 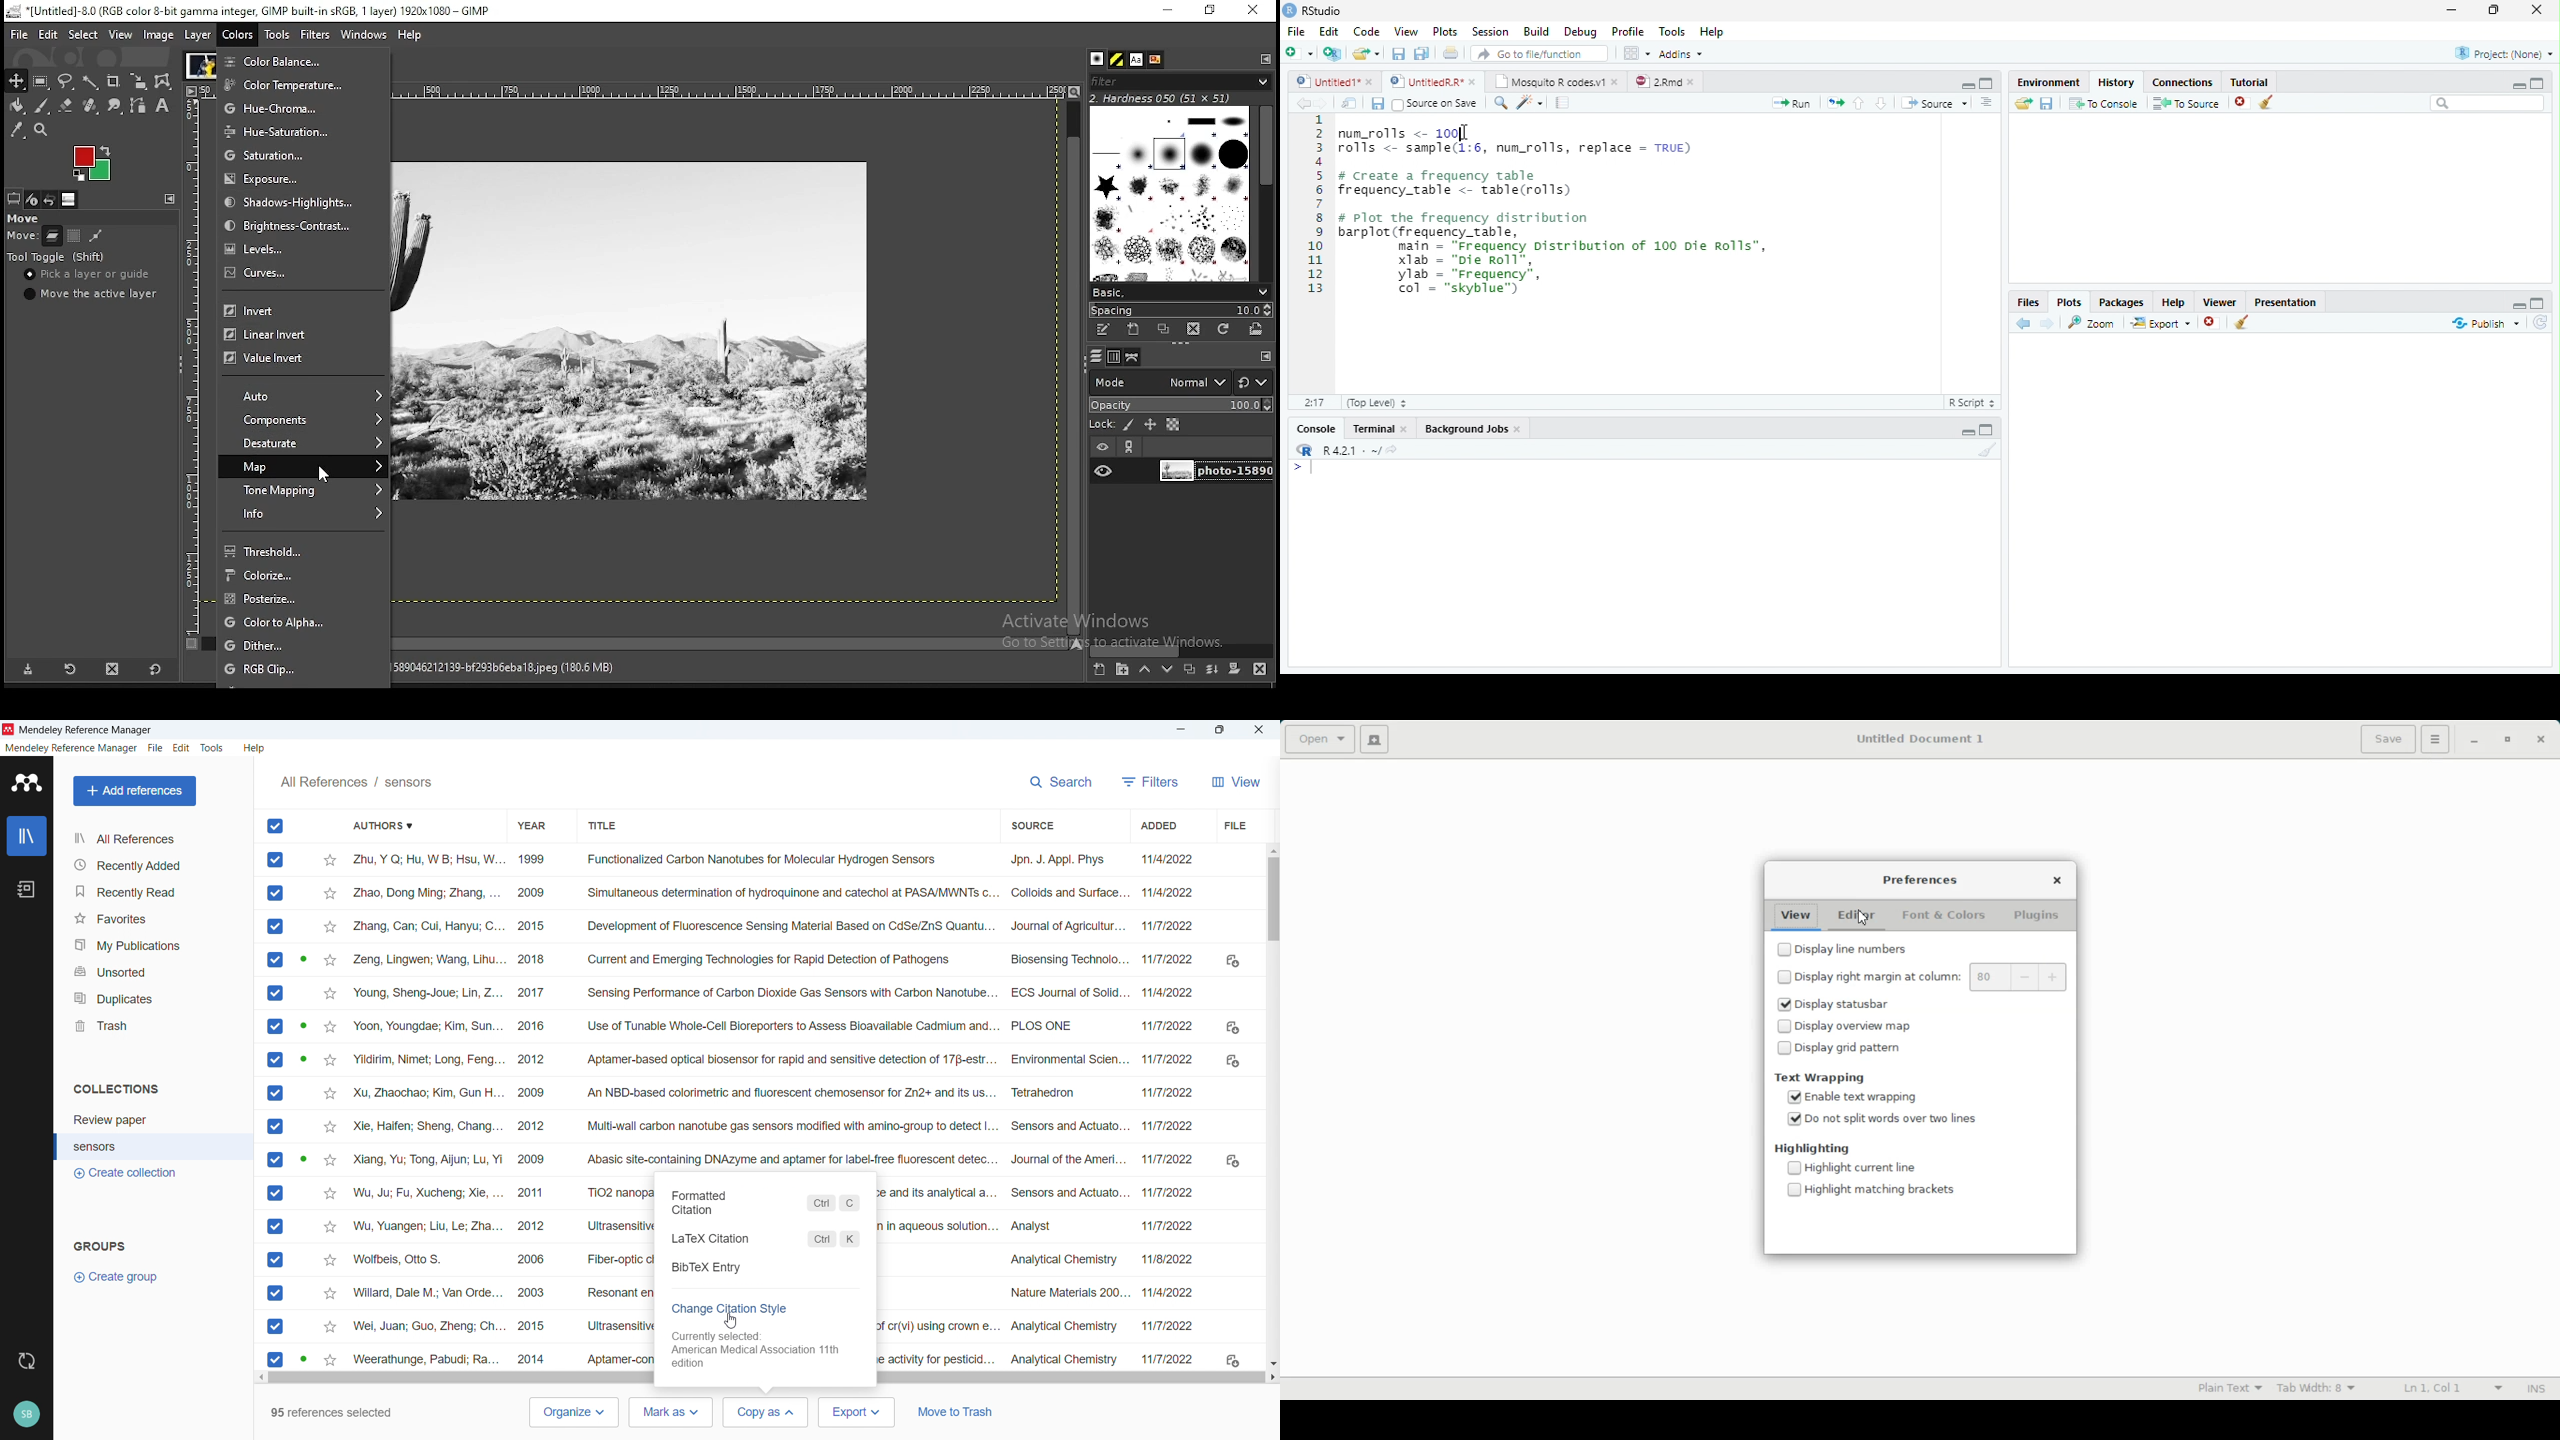 What do you see at coordinates (1118, 59) in the screenshot?
I see `patterns` at bounding box center [1118, 59].